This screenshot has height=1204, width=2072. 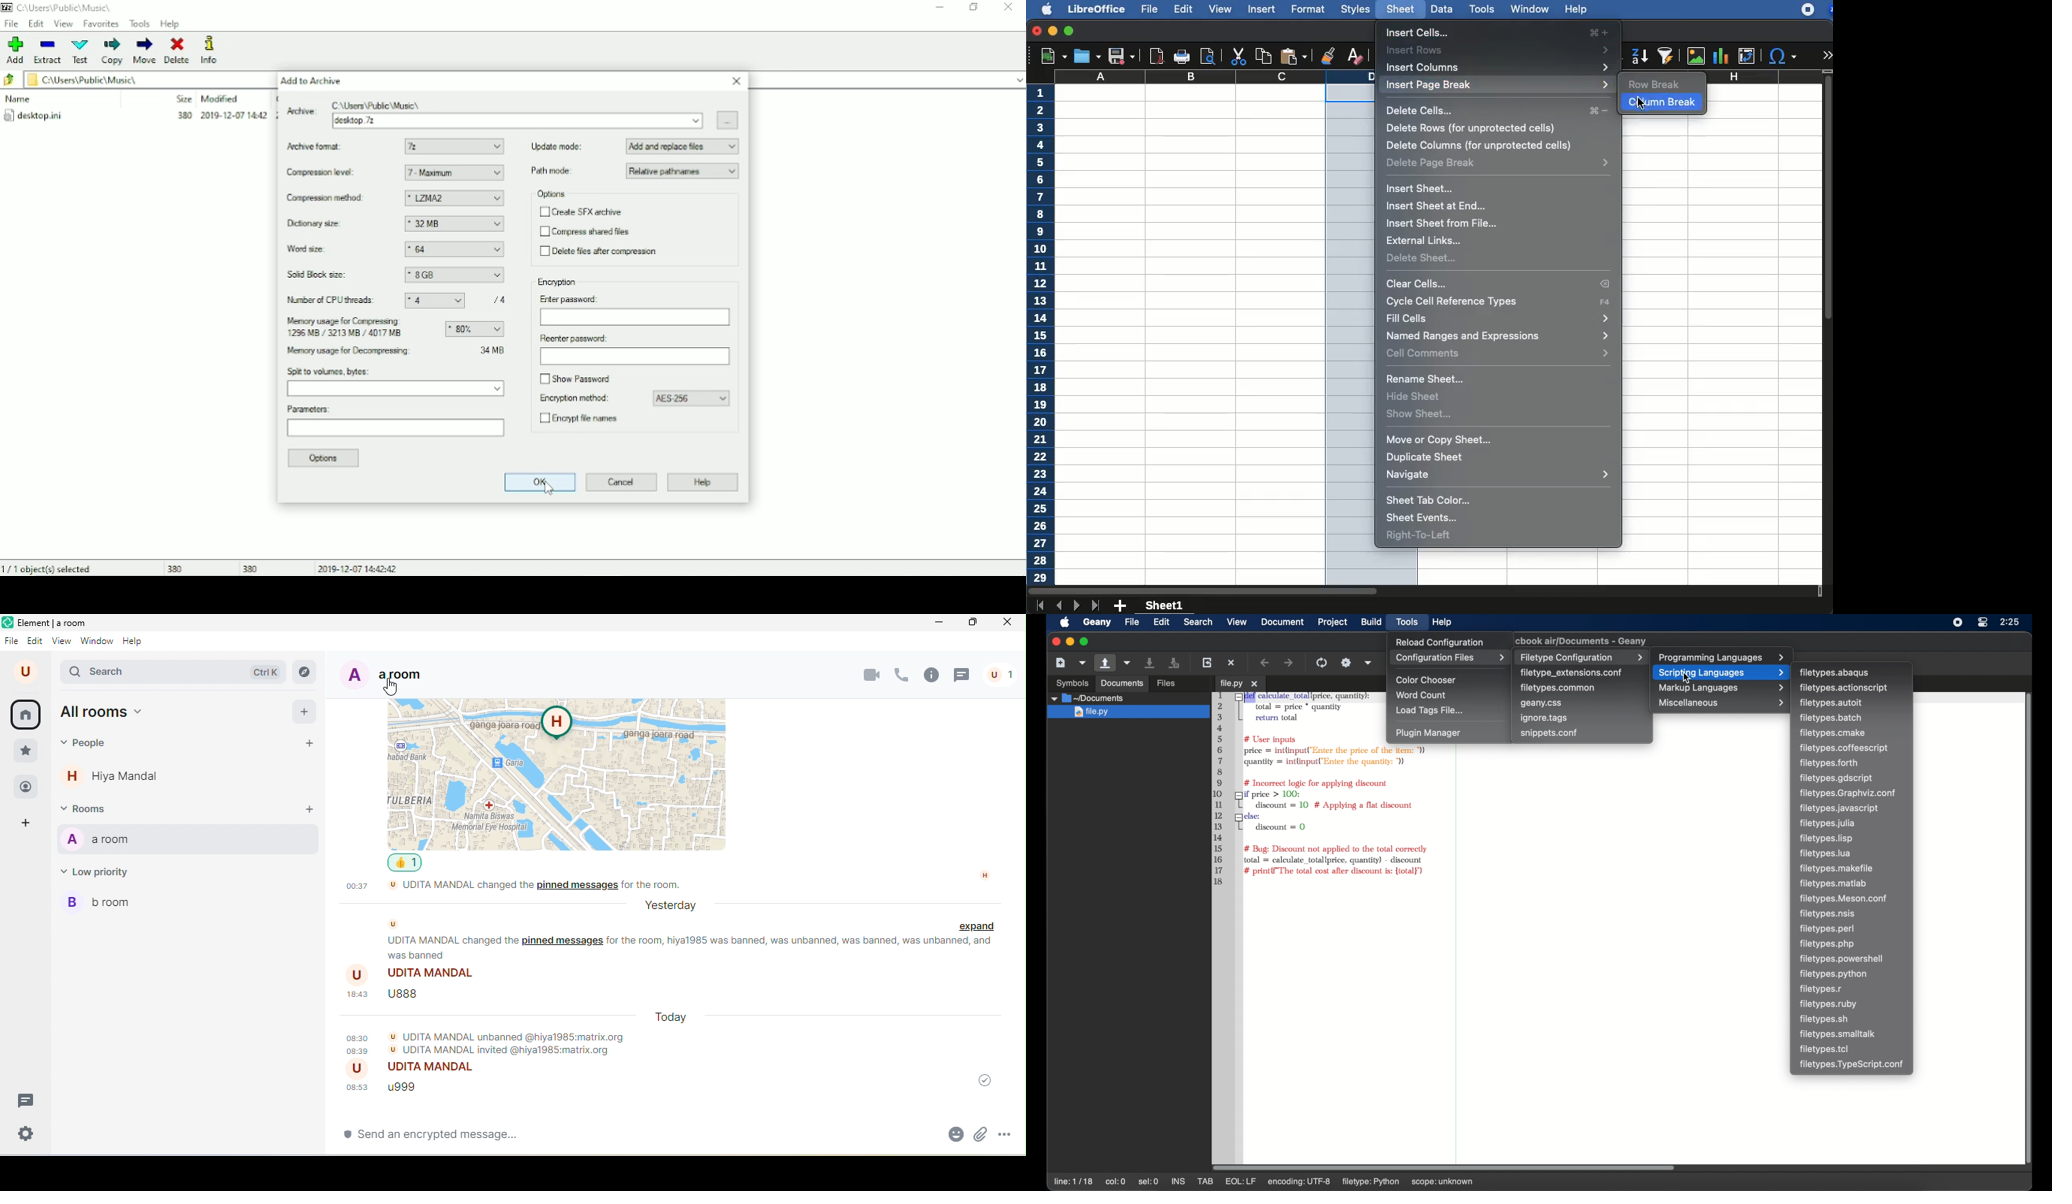 What do you see at coordinates (382, 678) in the screenshot?
I see `a room` at bounding box center [382, 678].